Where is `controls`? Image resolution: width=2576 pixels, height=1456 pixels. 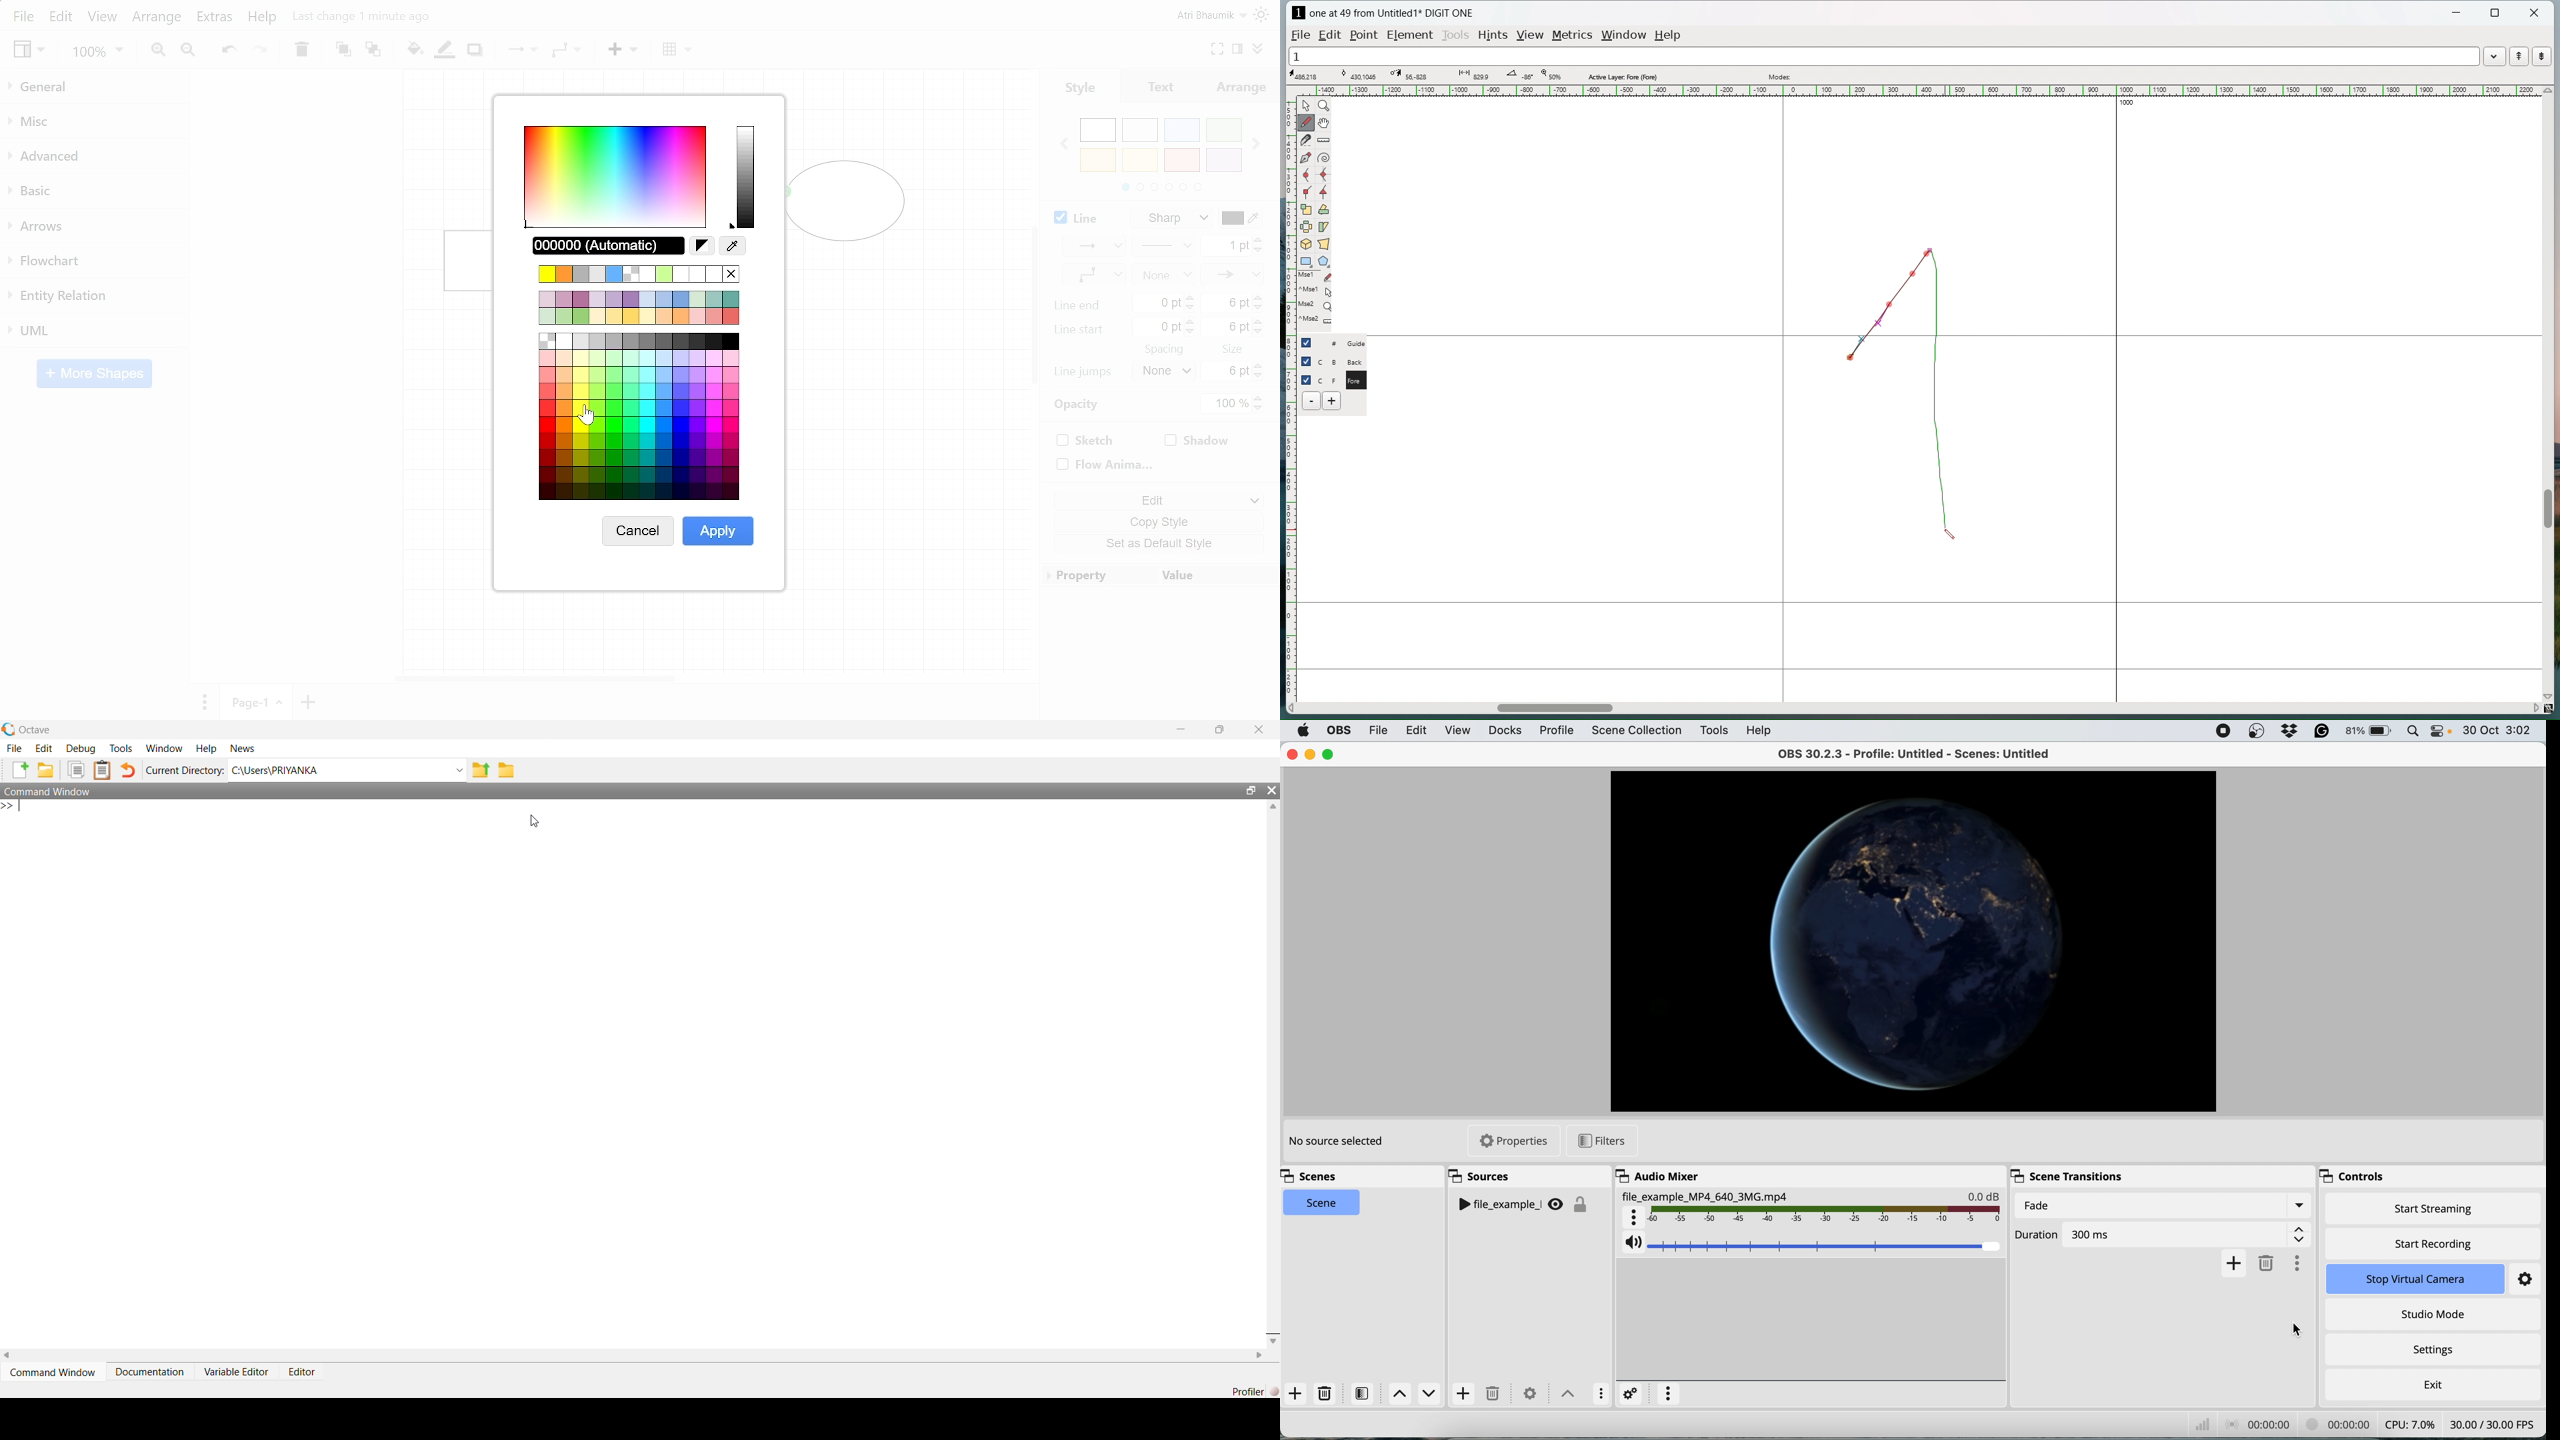 controls is located at coordinates (2351, 1175).